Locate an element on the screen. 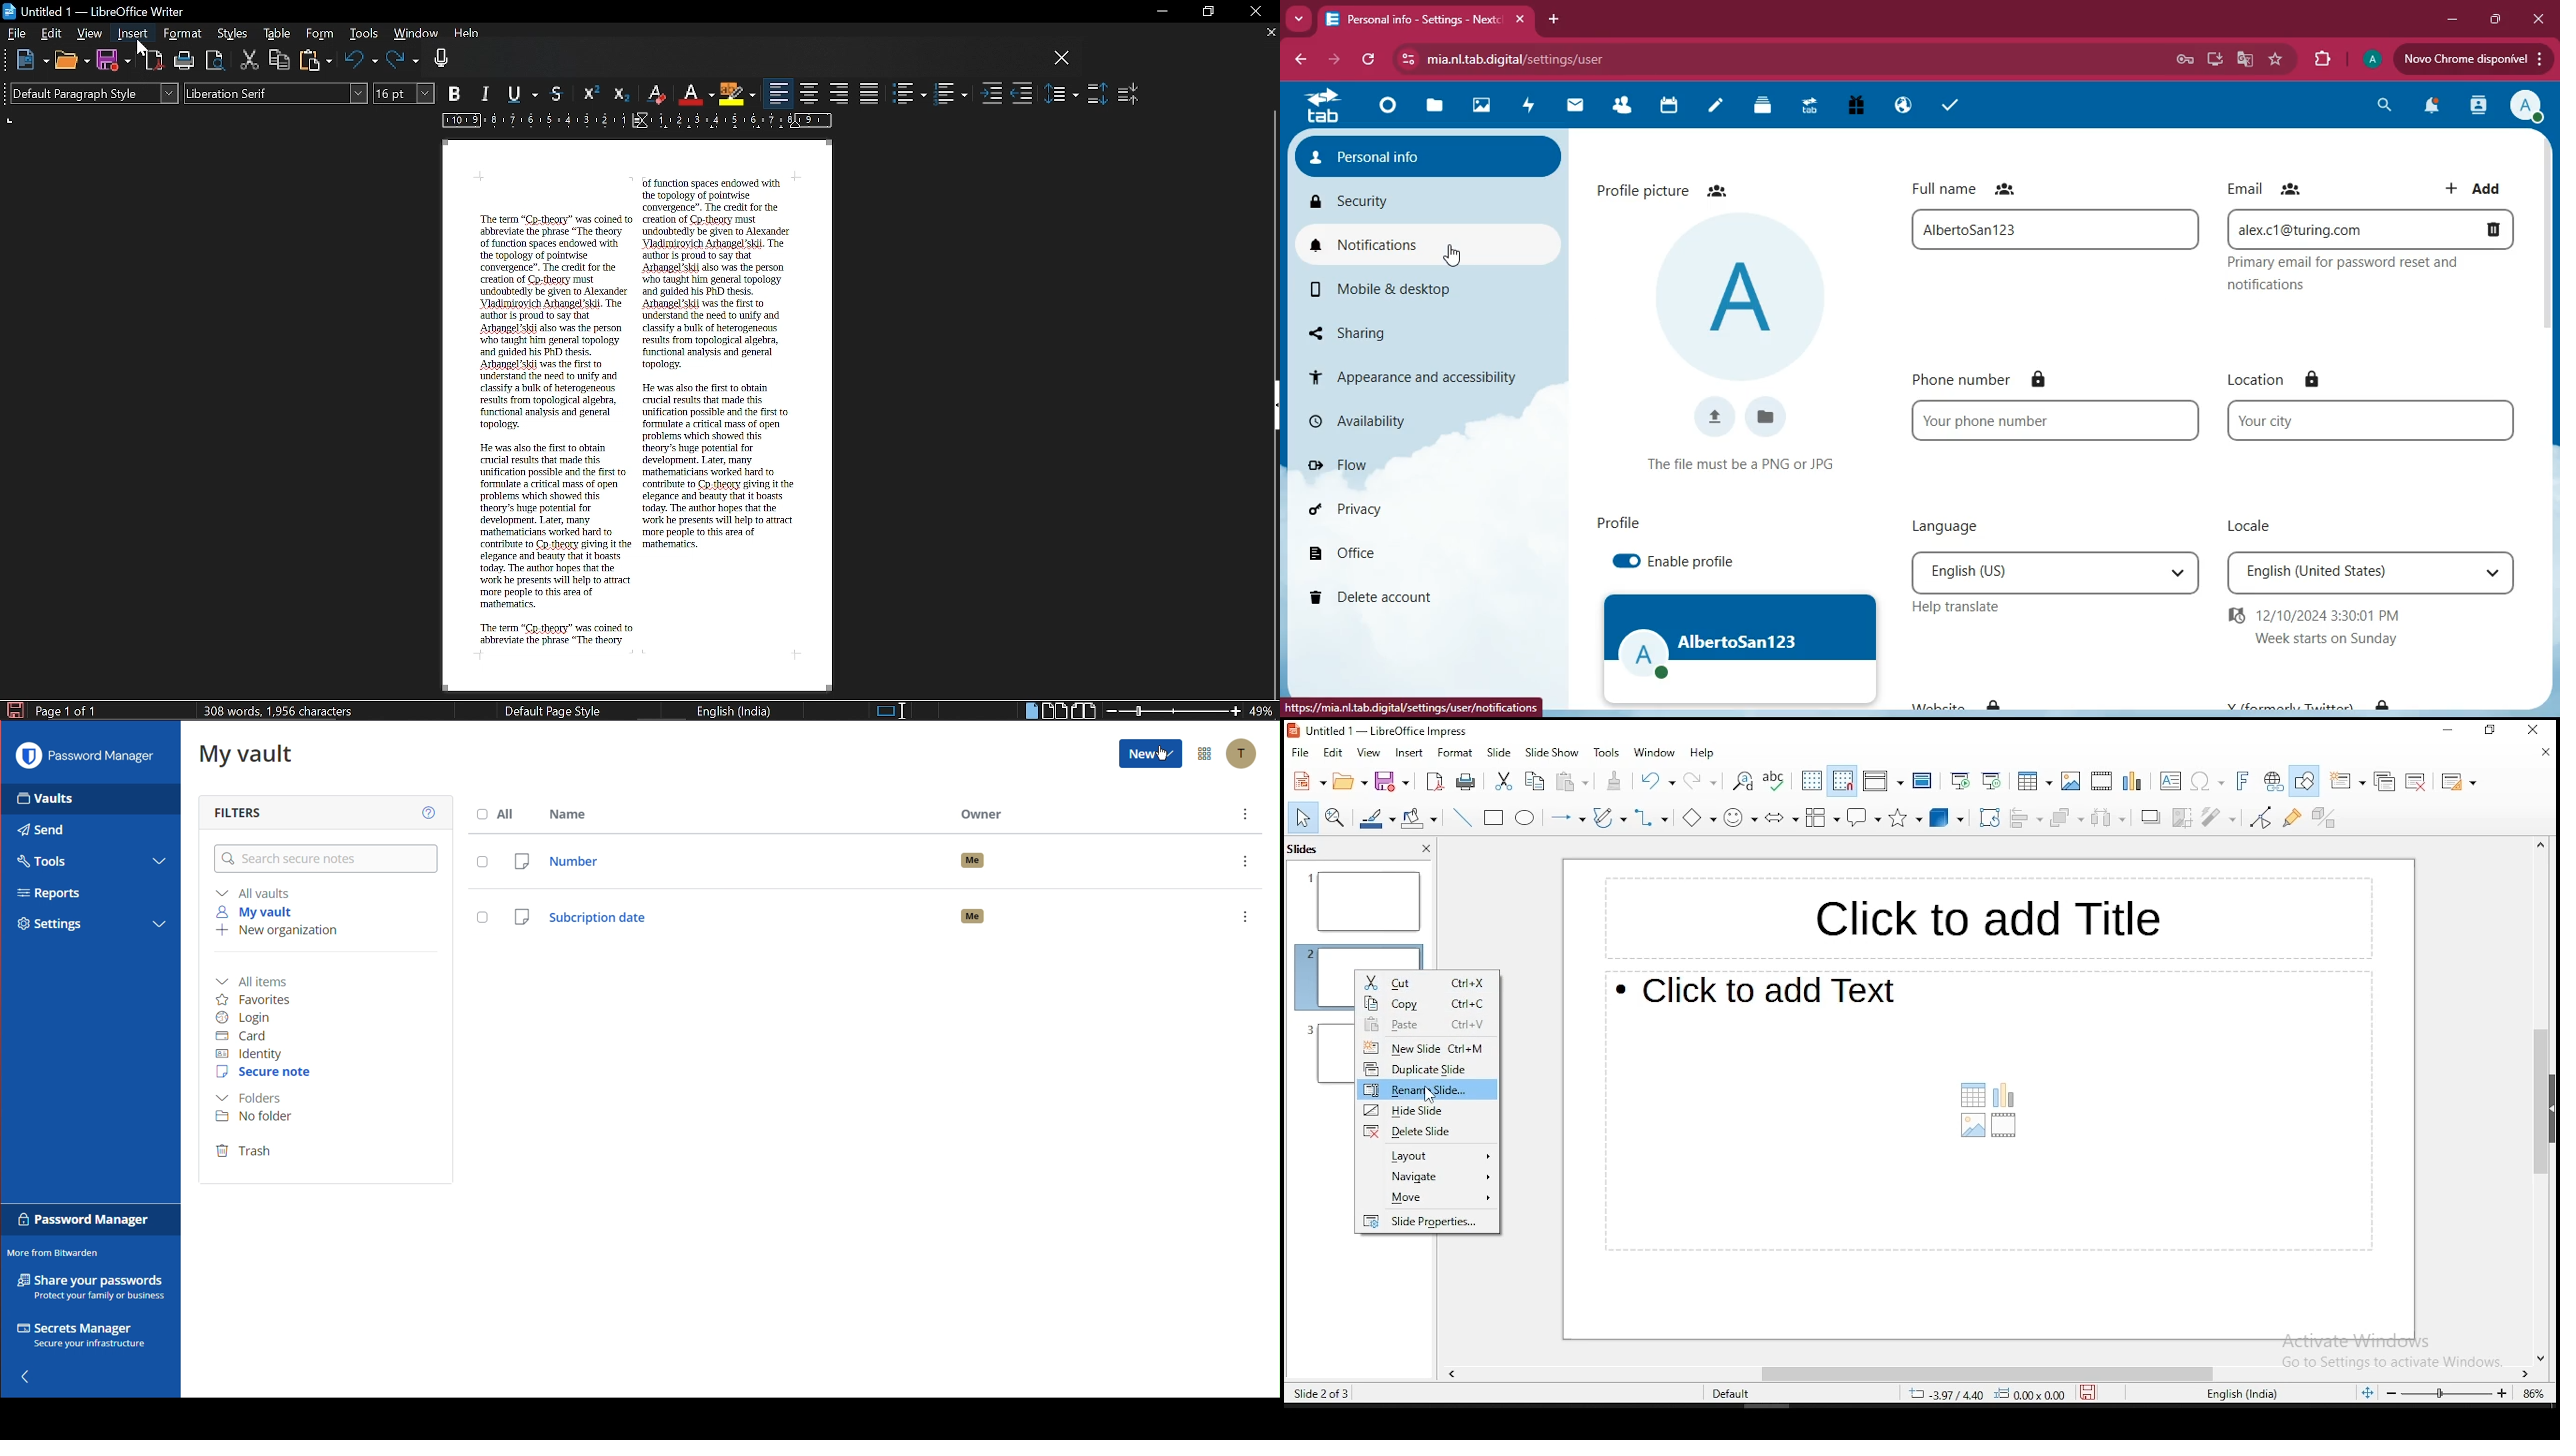  flow is located at coordinates (1341, 462).